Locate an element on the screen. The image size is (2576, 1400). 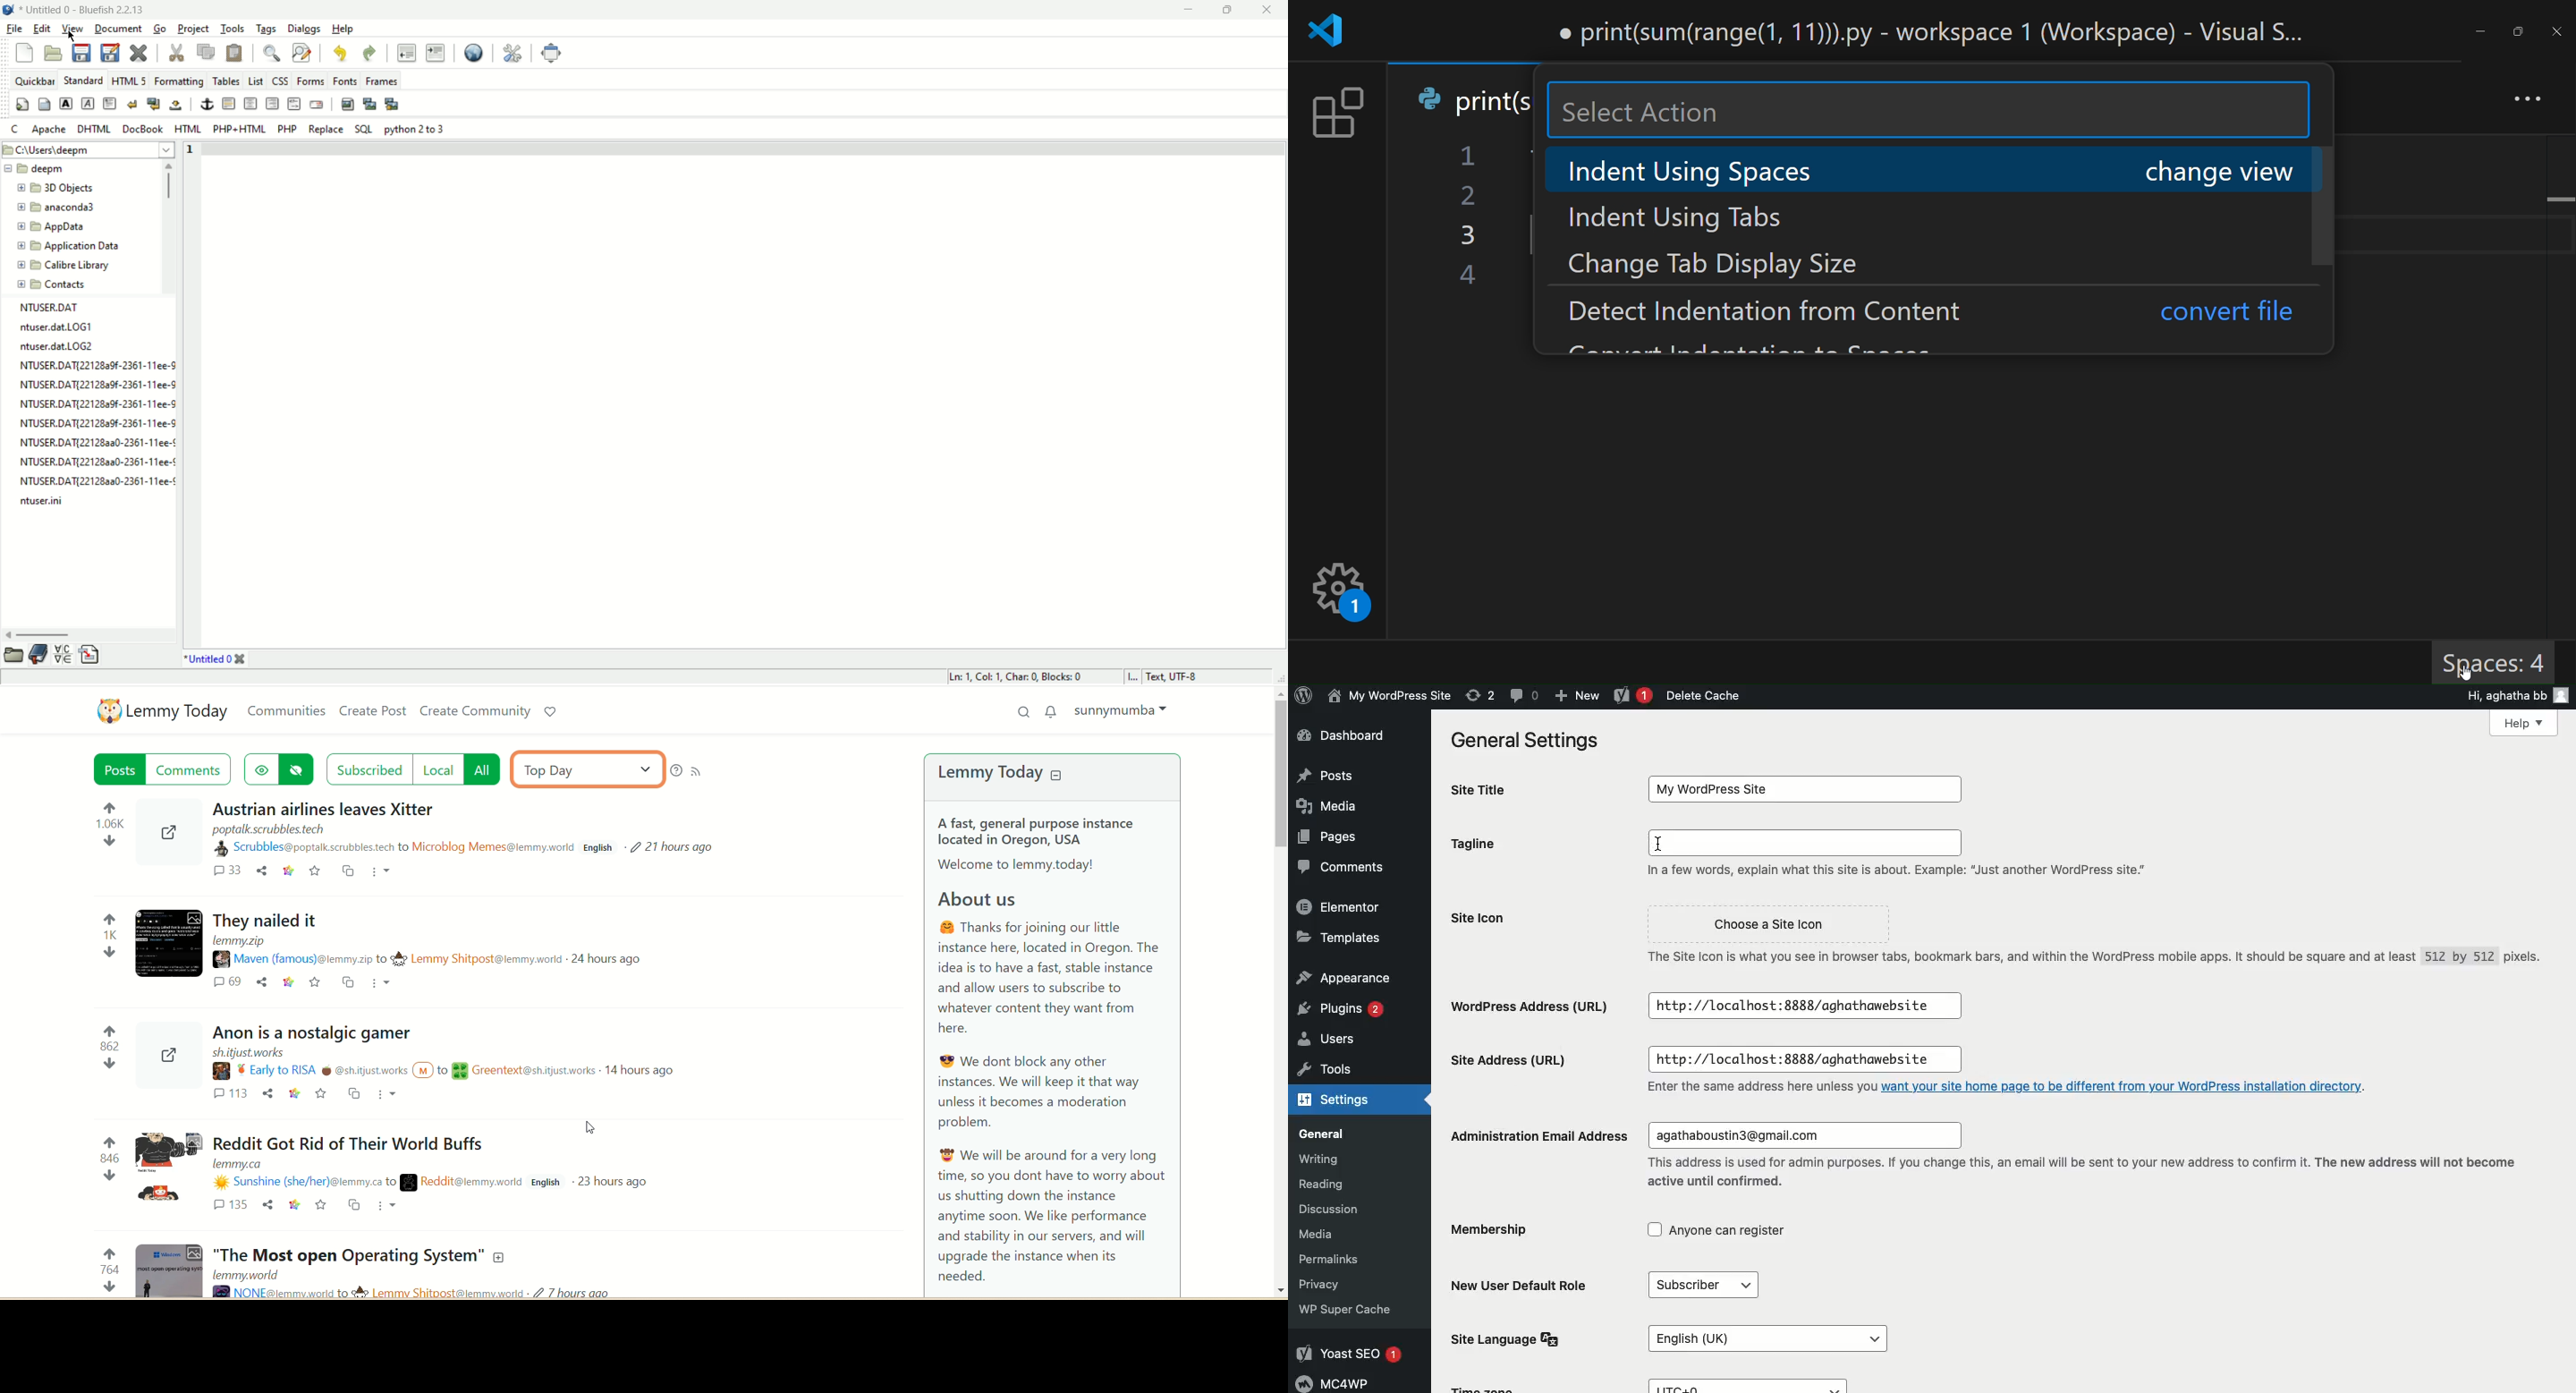
NTUSER.DAT{22128a9f-2361-11ee-S is located at coordinates (97, 425).